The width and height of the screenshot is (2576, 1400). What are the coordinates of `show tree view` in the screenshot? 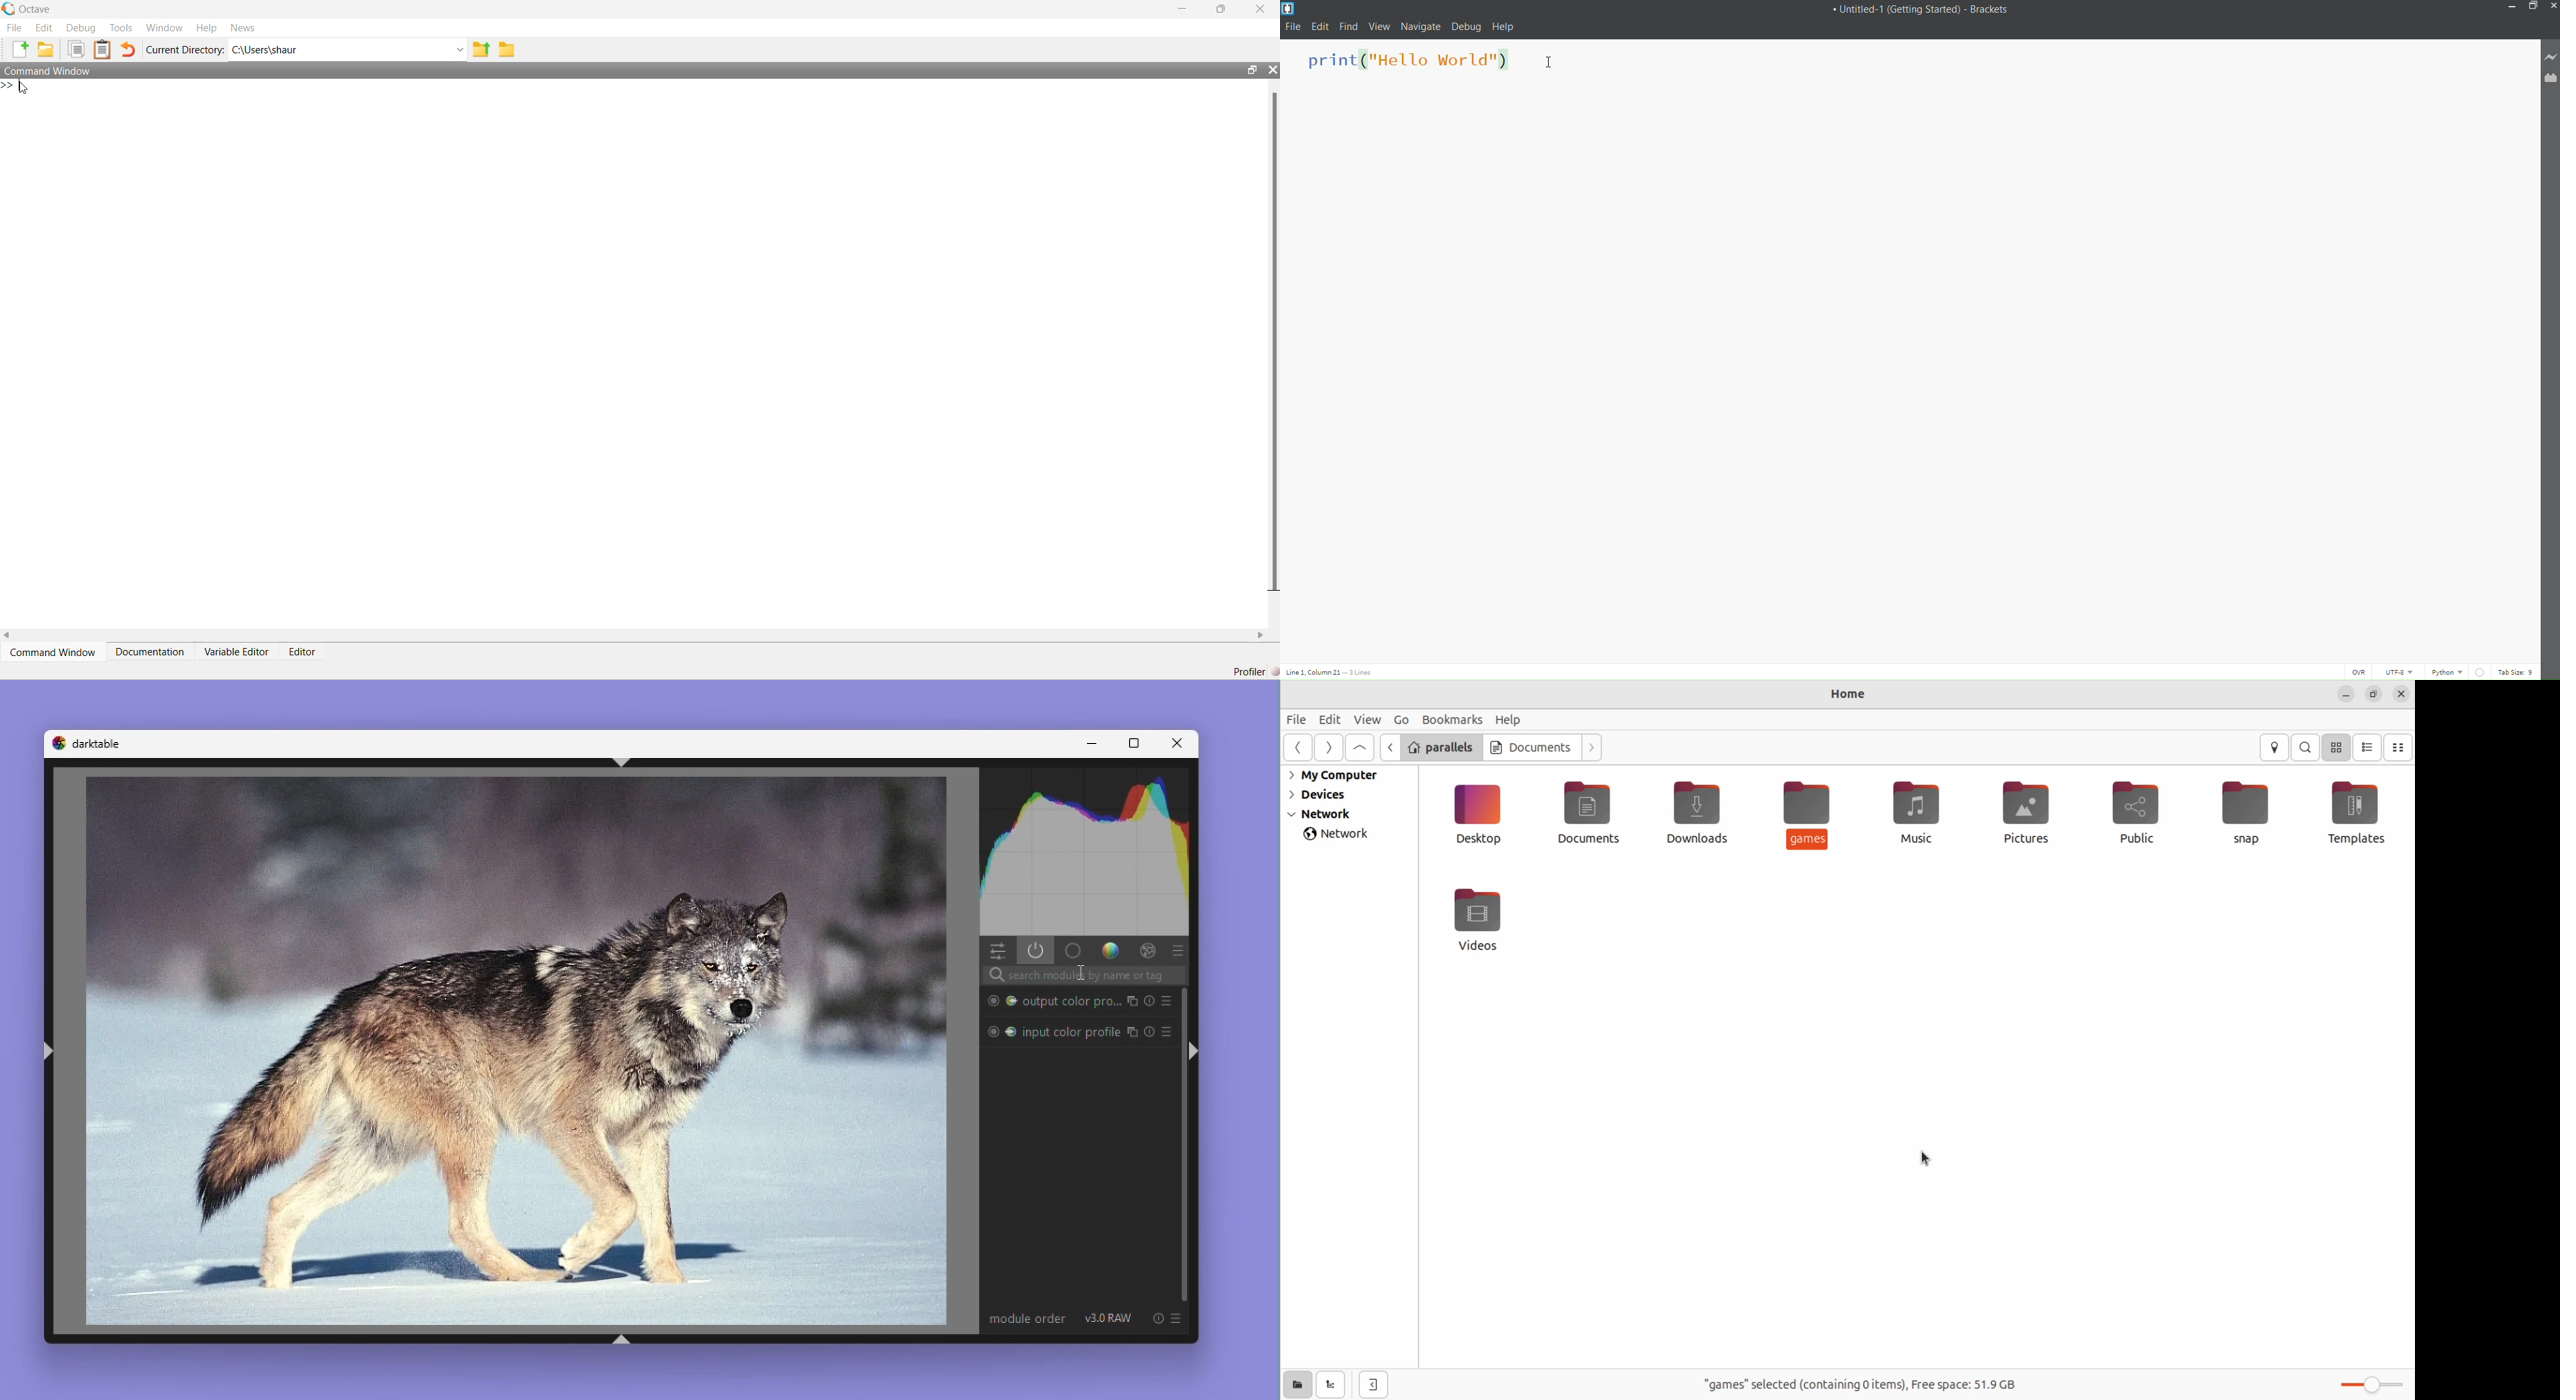 It's located at (1330, 1385).